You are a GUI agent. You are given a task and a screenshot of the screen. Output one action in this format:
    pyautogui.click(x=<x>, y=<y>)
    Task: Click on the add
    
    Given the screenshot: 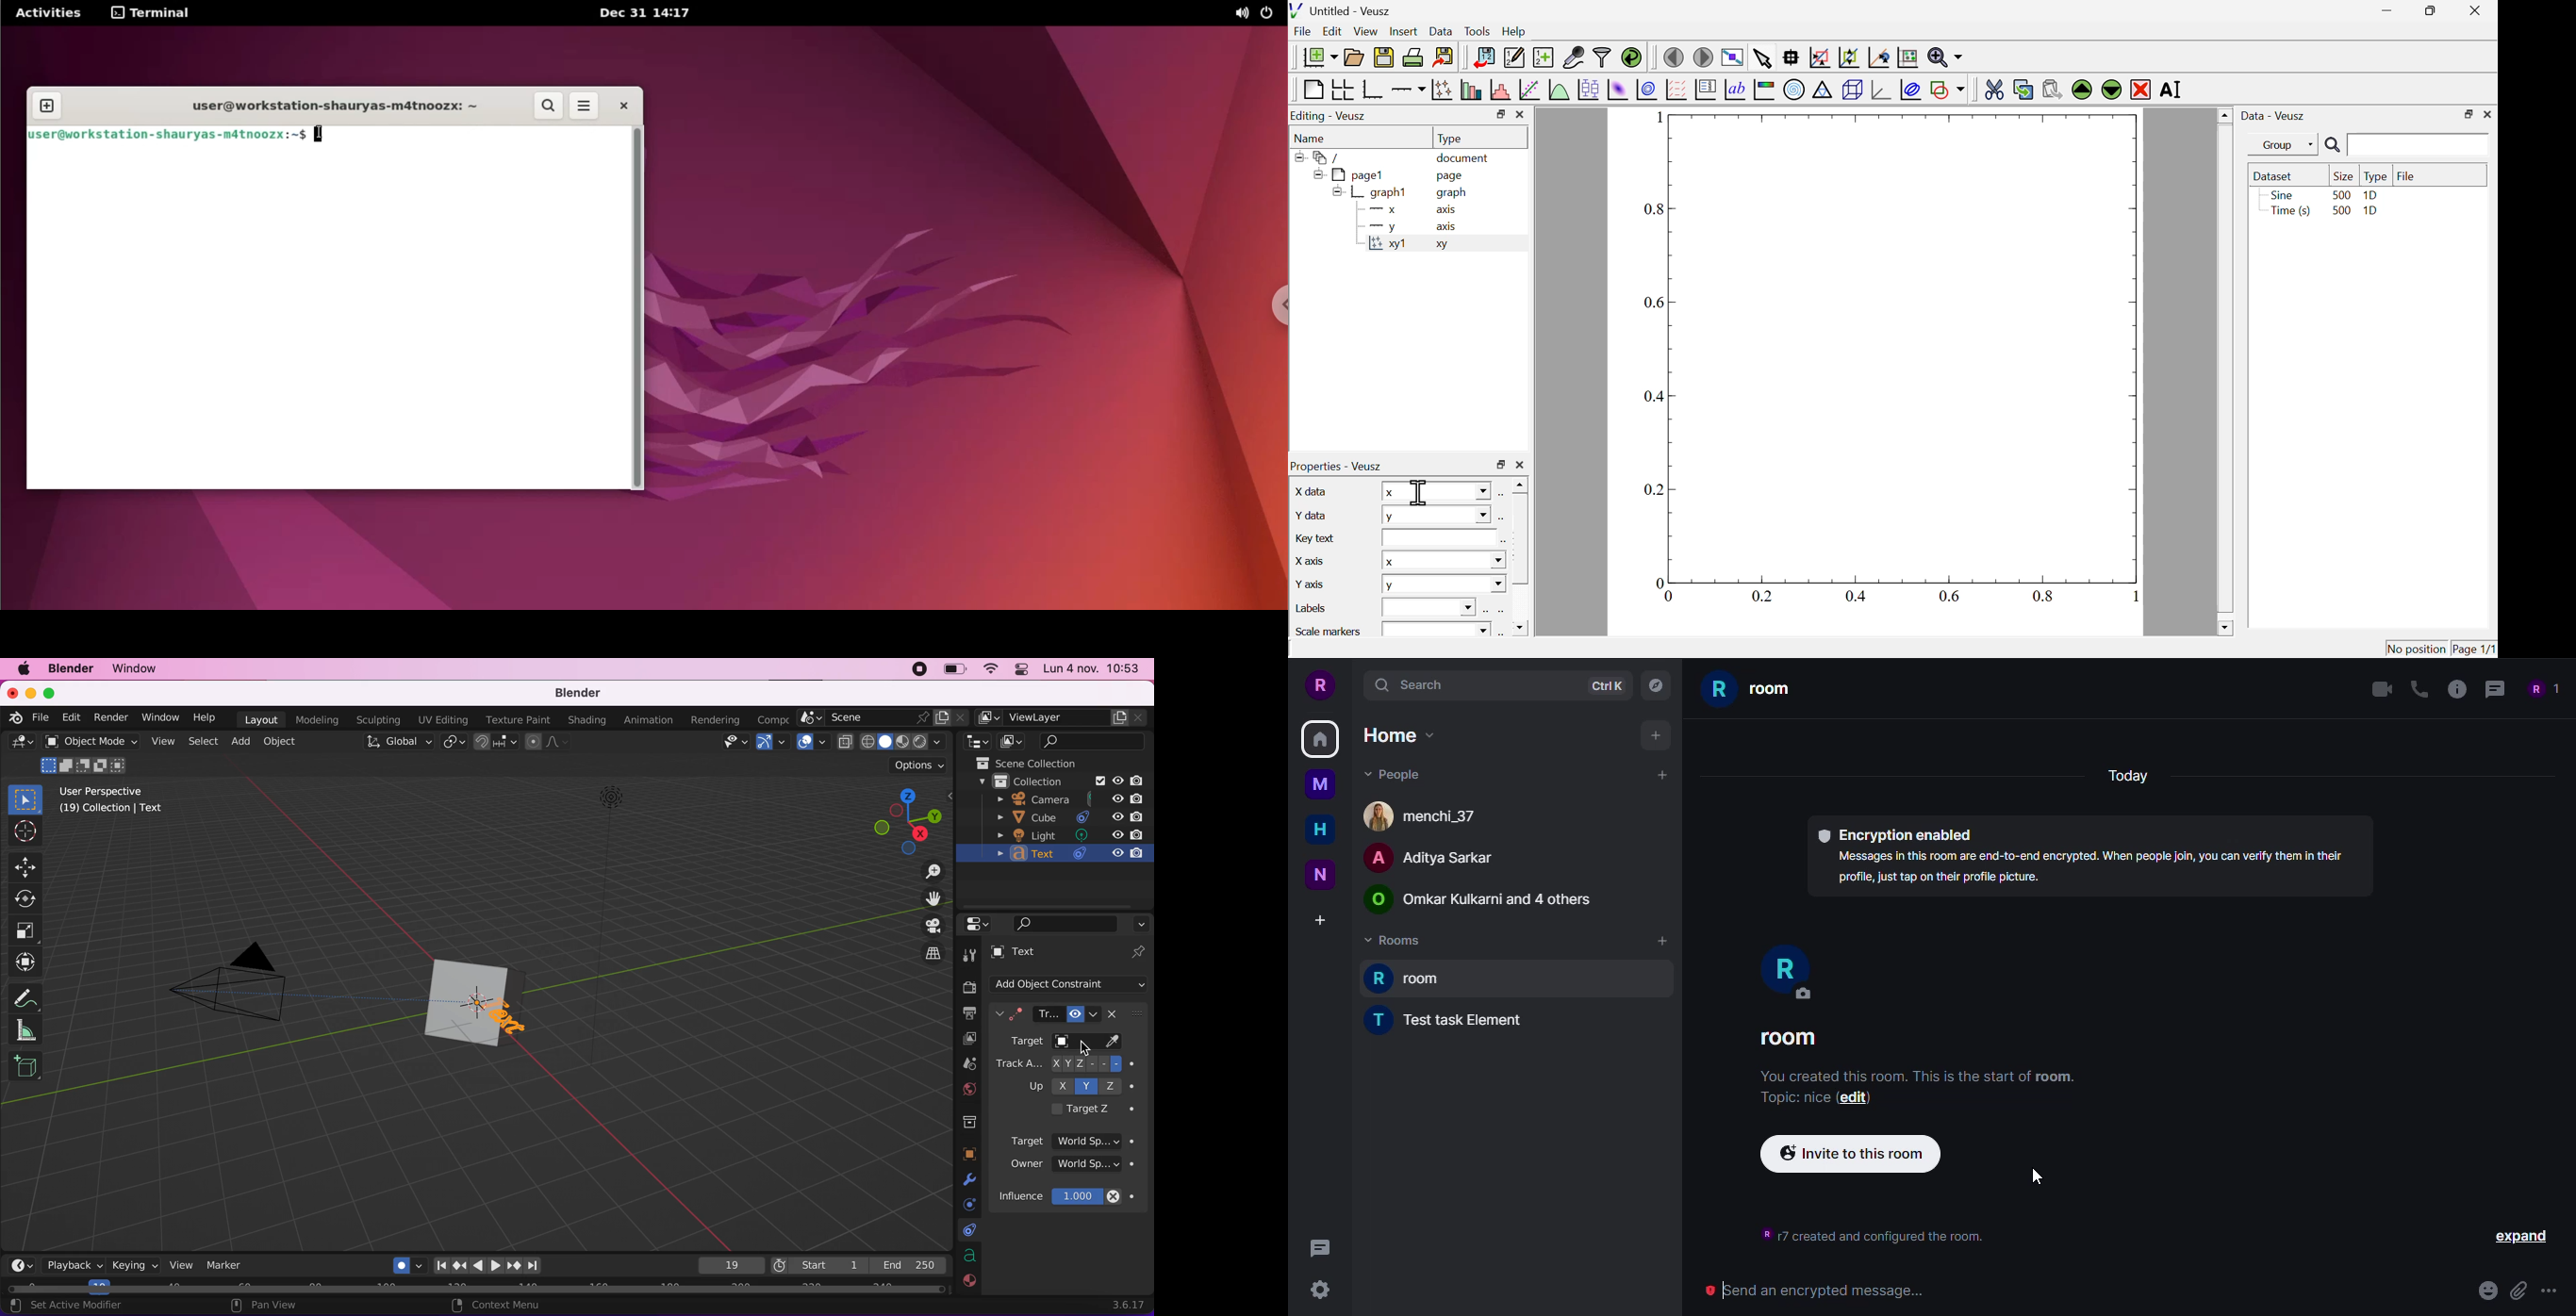 What is the action you would take?
    pyautogui.click(x=1656, y=735)
    